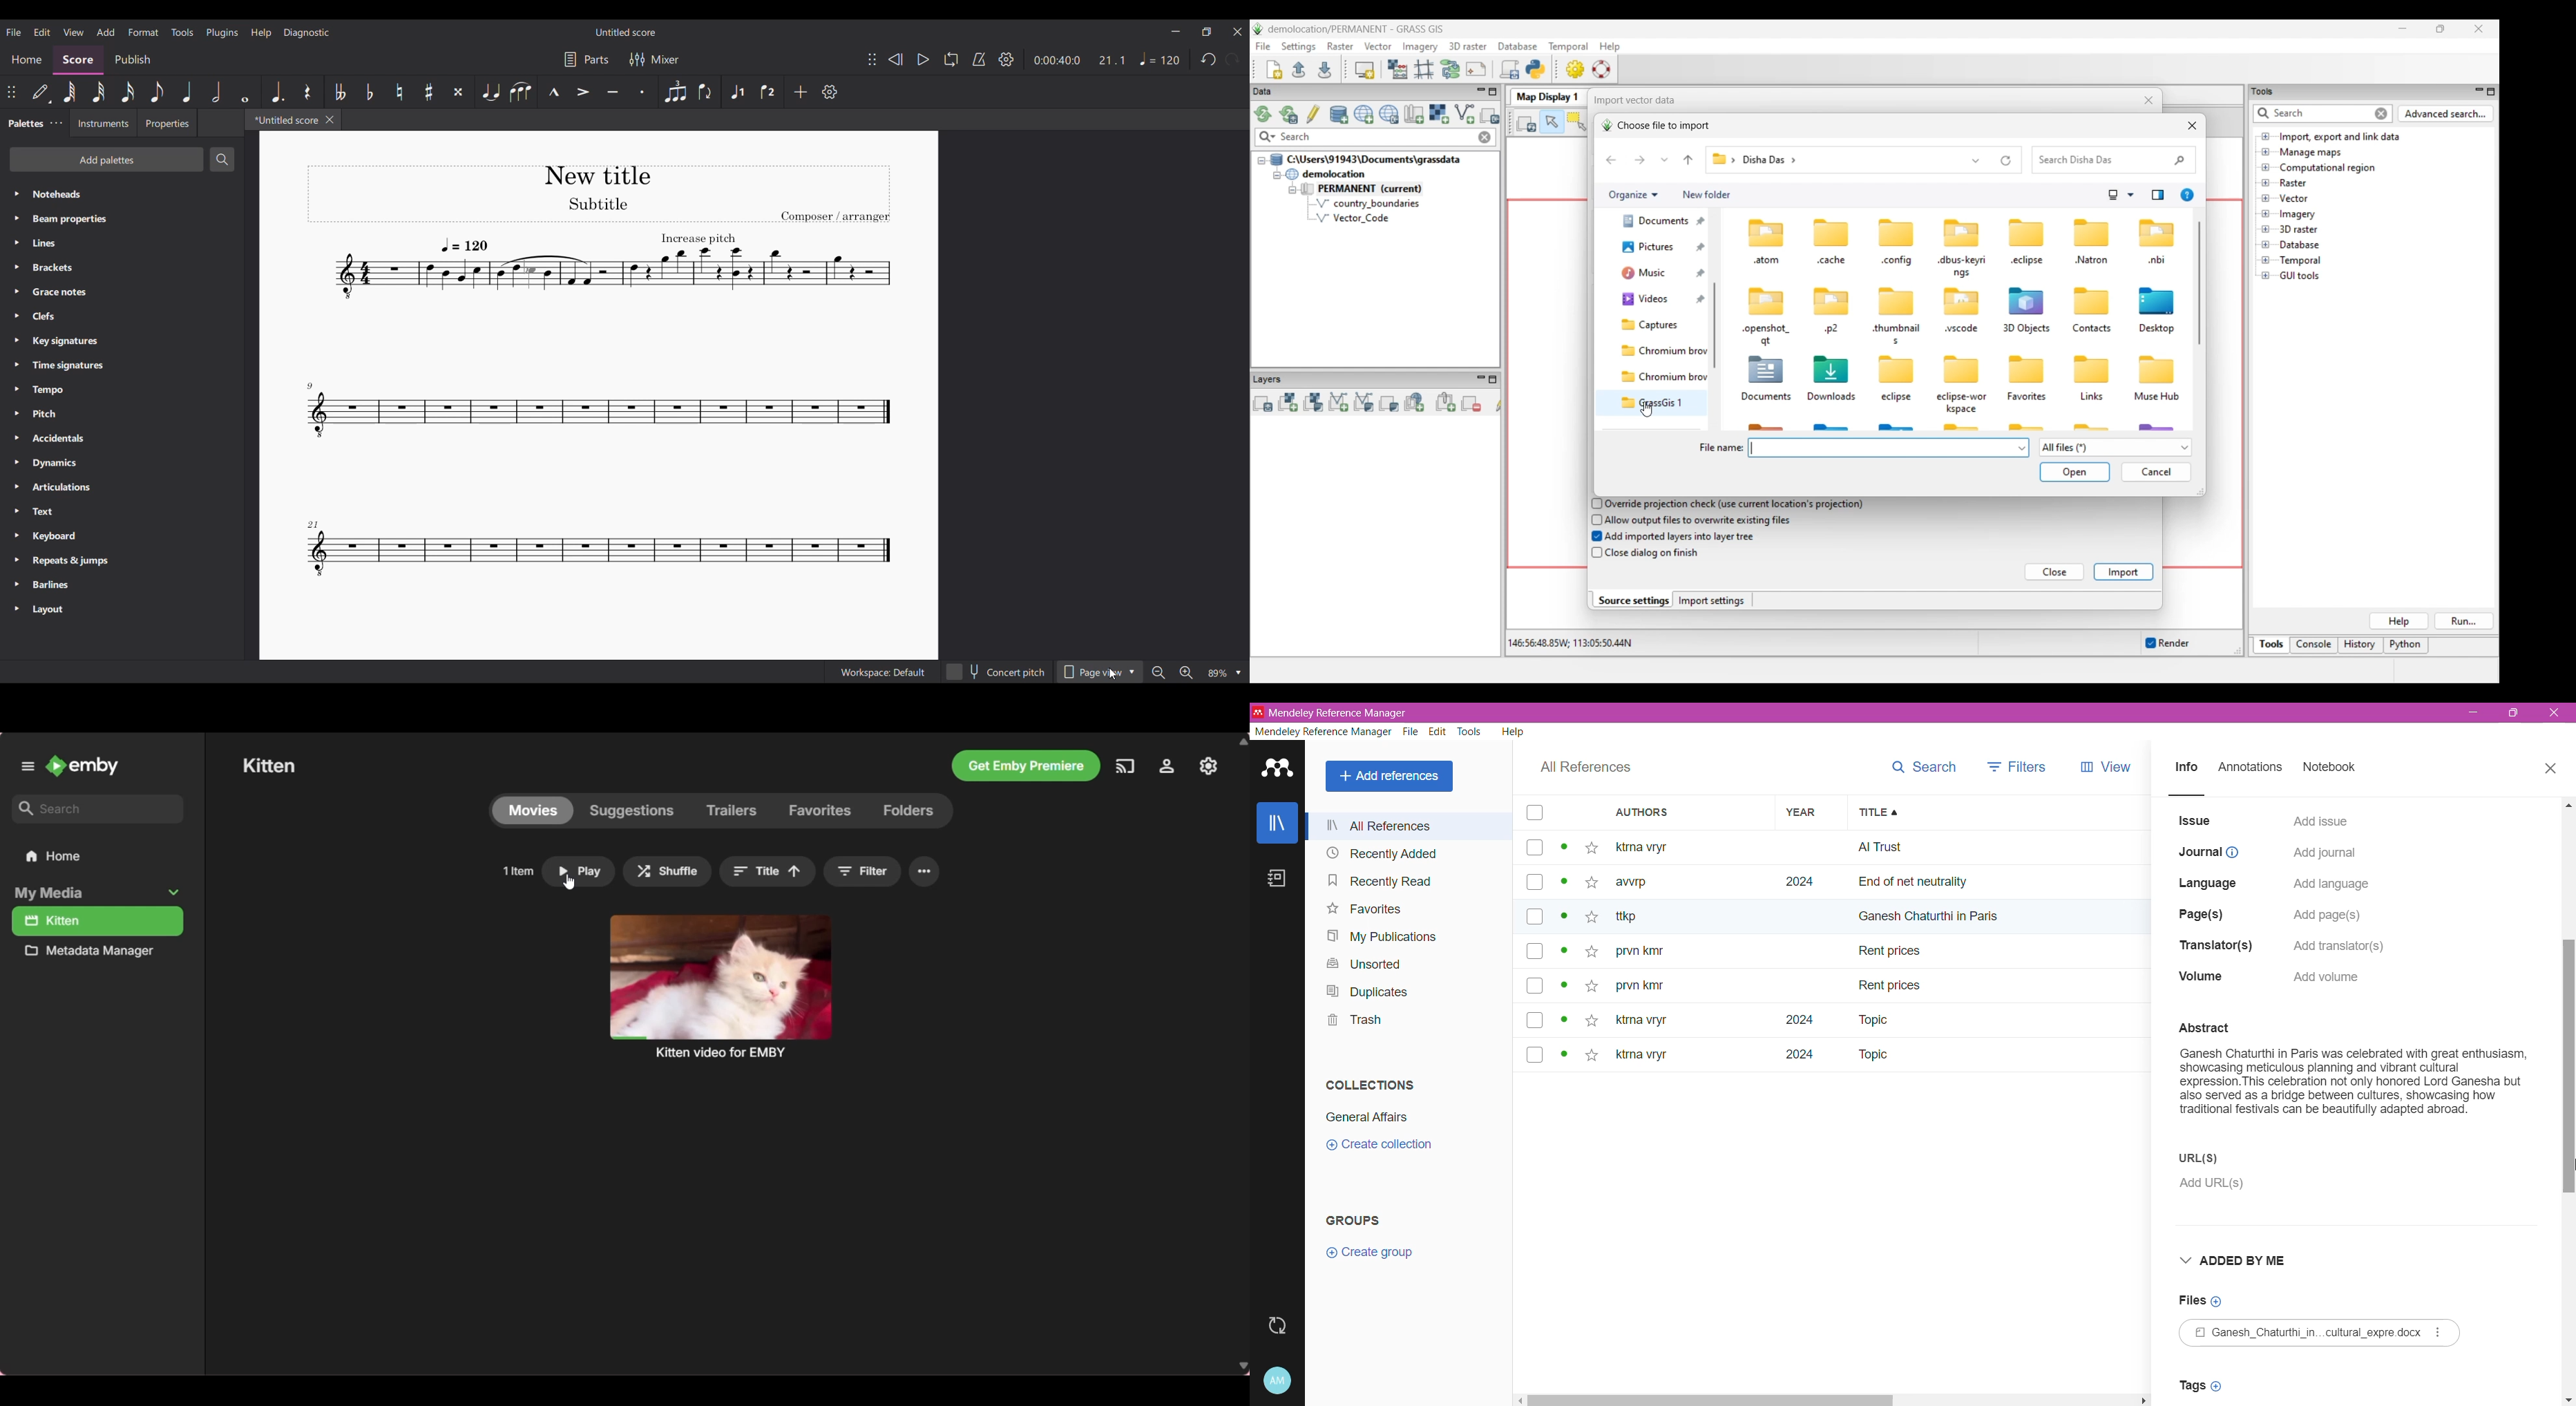 Image resolution: width=2576 pixels, height=1428 pixels. What do you see at coordinates (1391, 777) in the screenshot?
I see `Add References` at bounding box center [1391, 777].